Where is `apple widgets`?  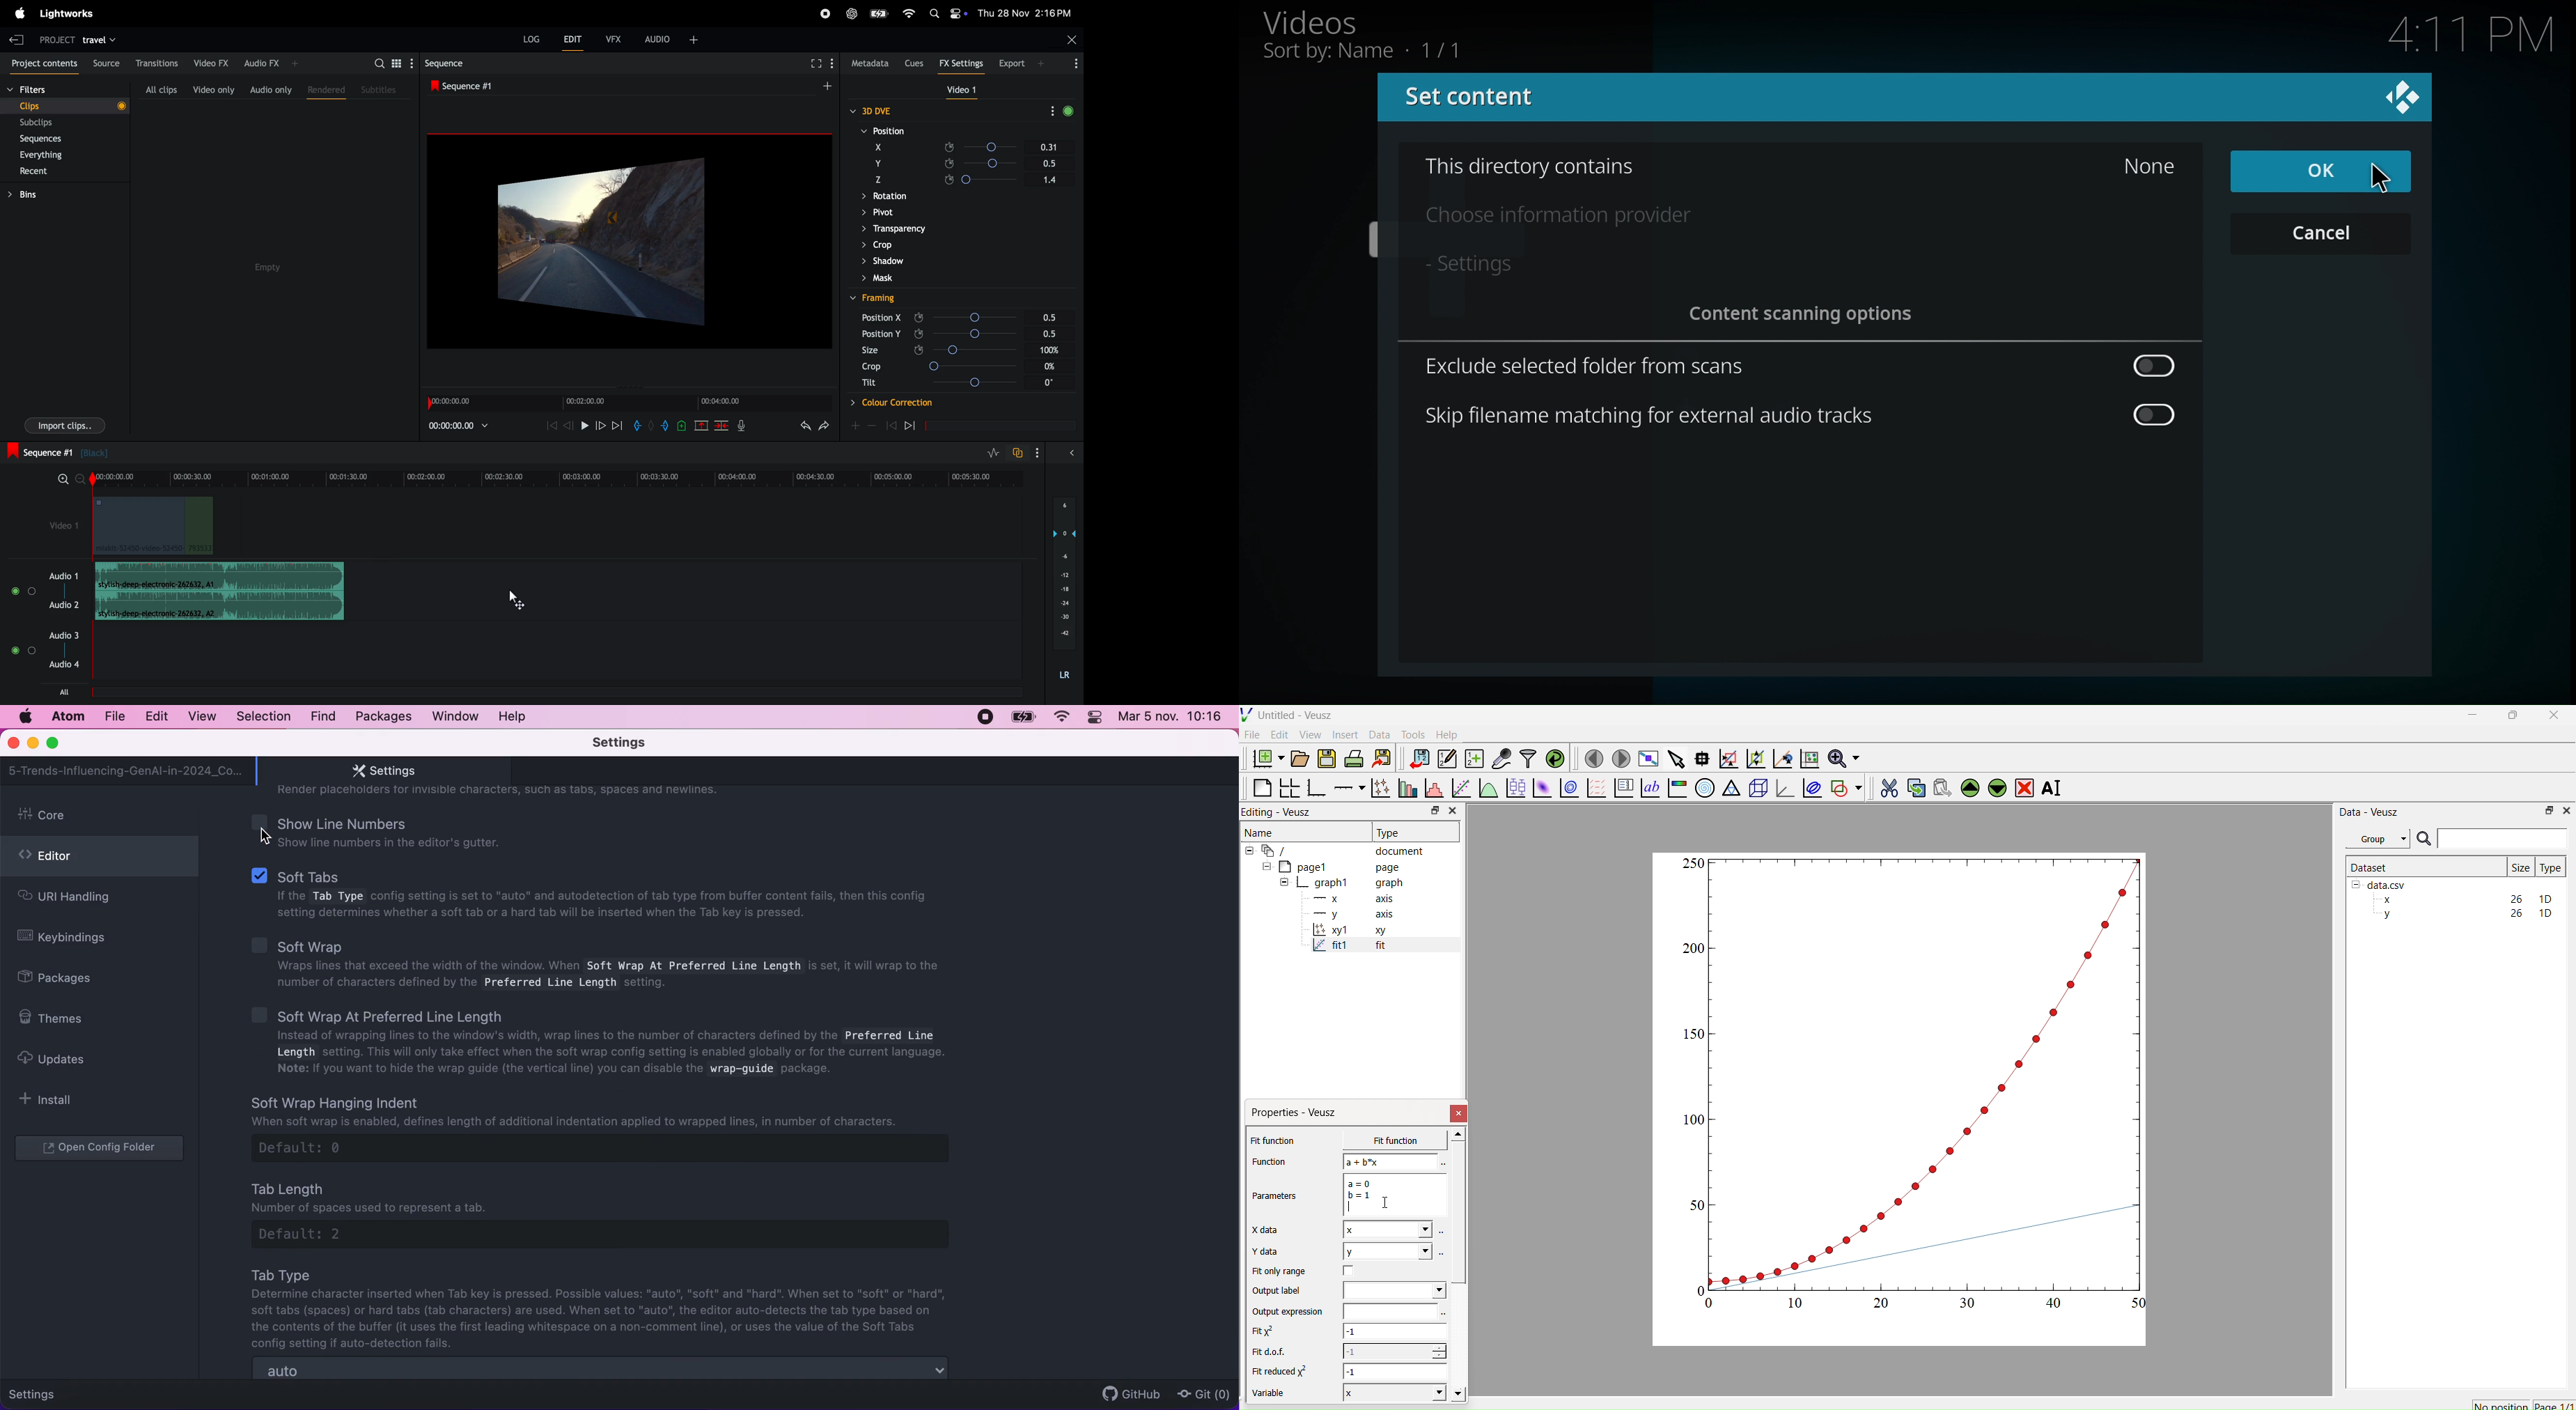 apple widgets is located at coordinates (947, 11).